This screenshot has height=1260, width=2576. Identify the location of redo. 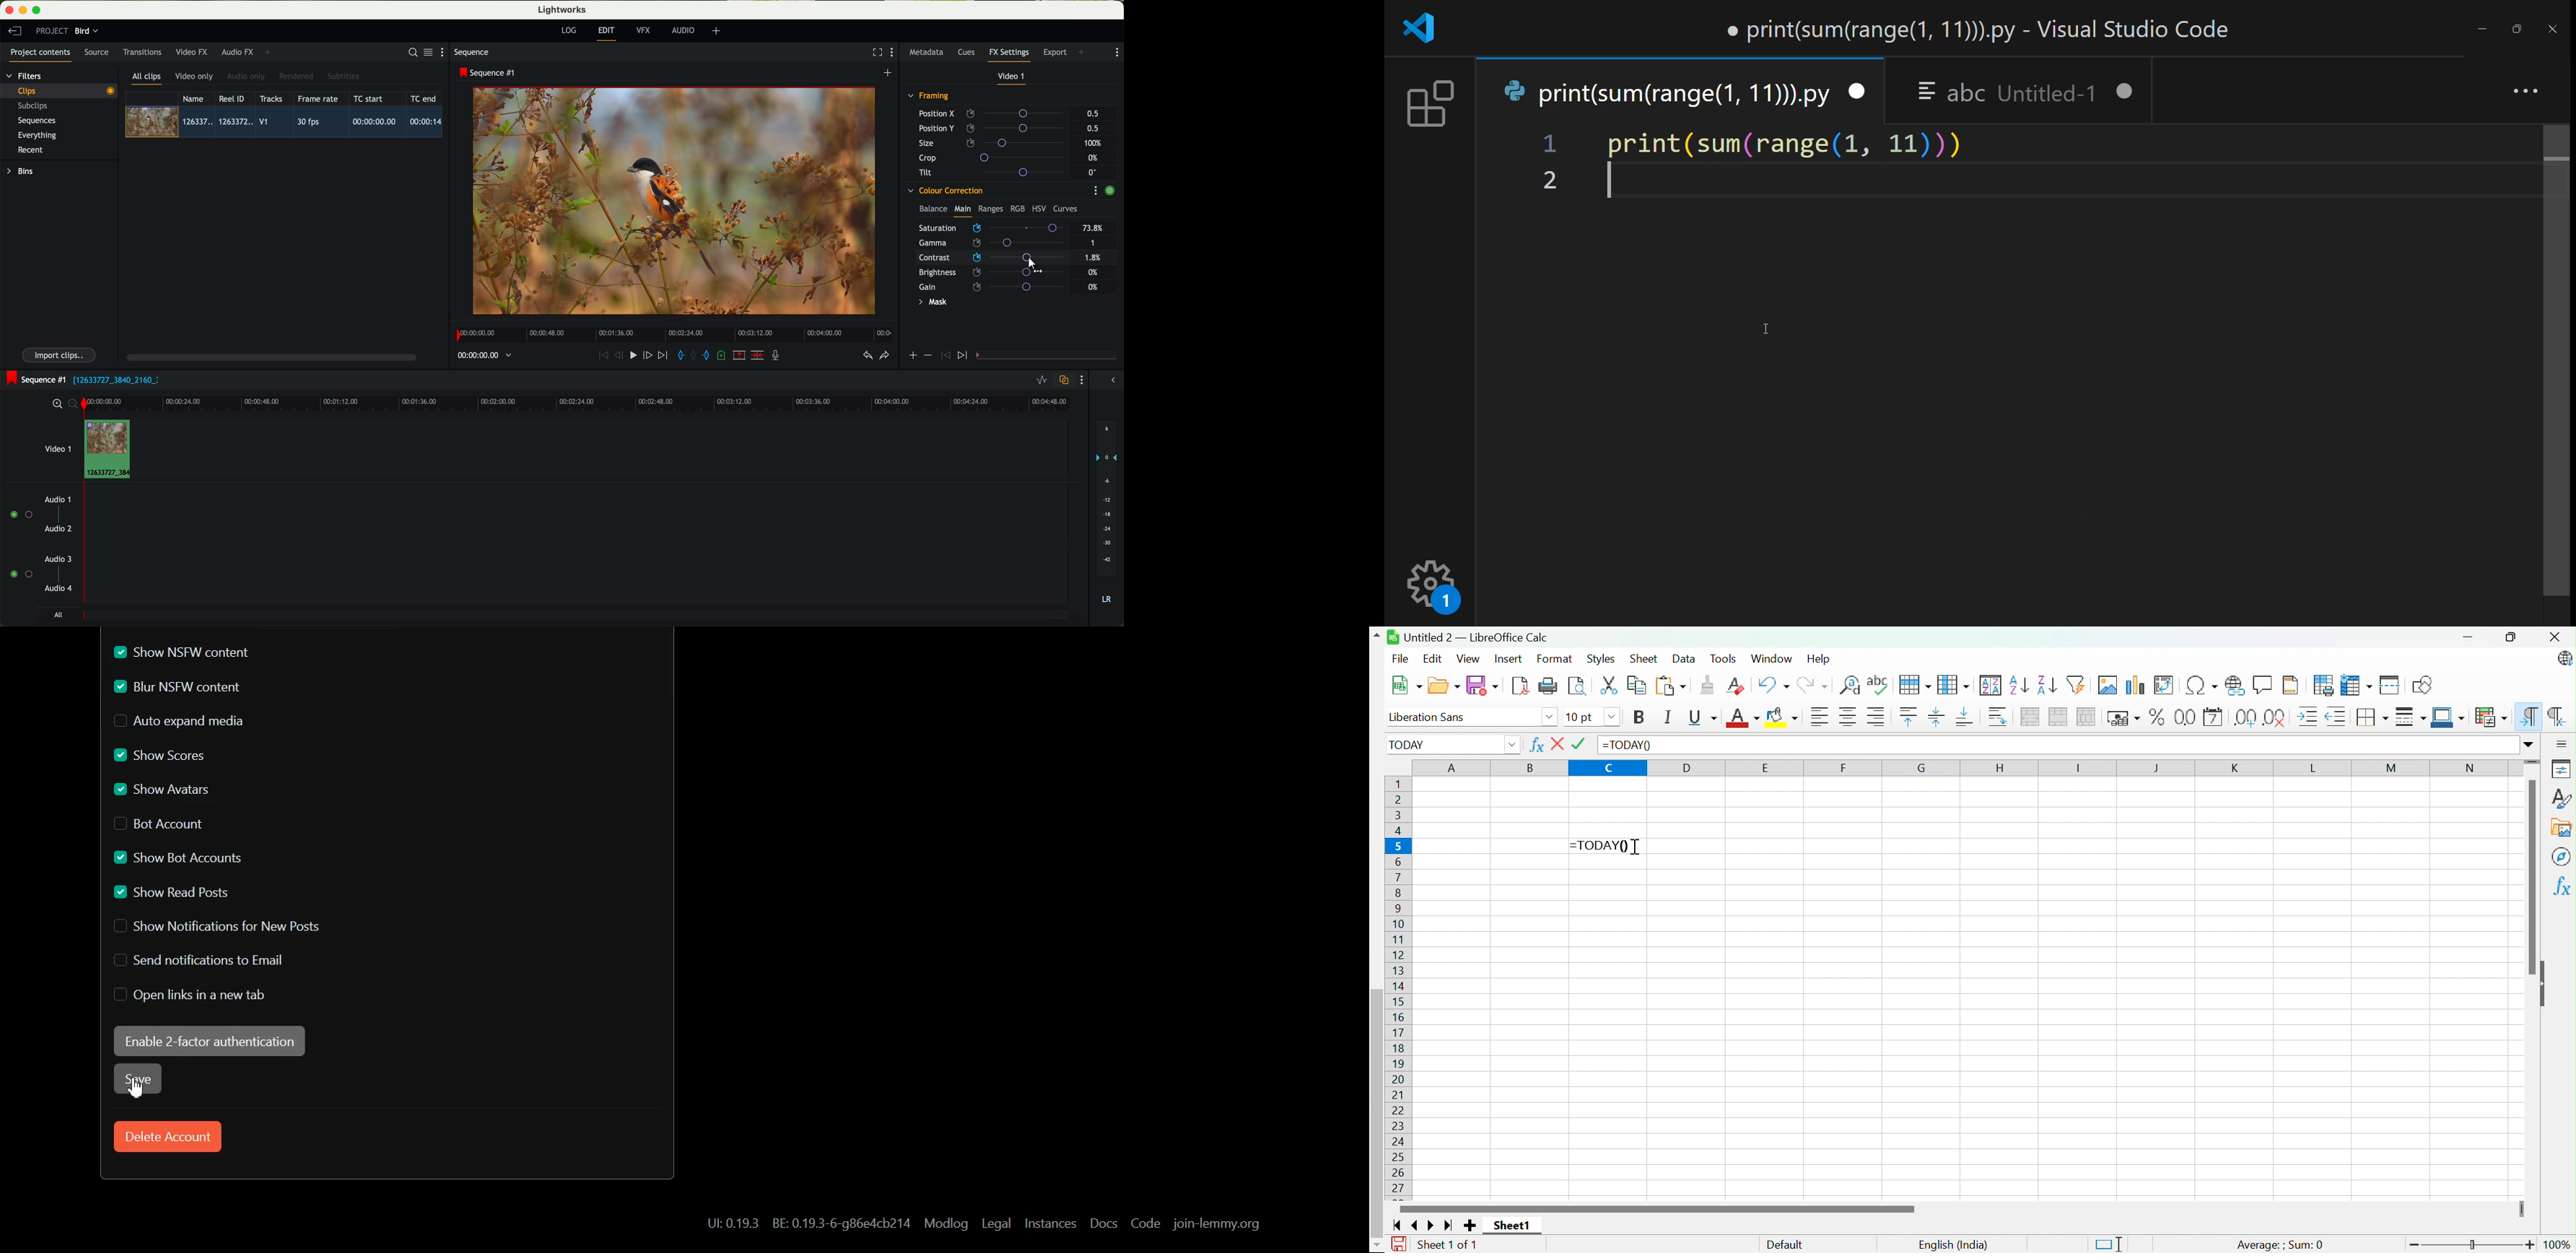
(885, 356).